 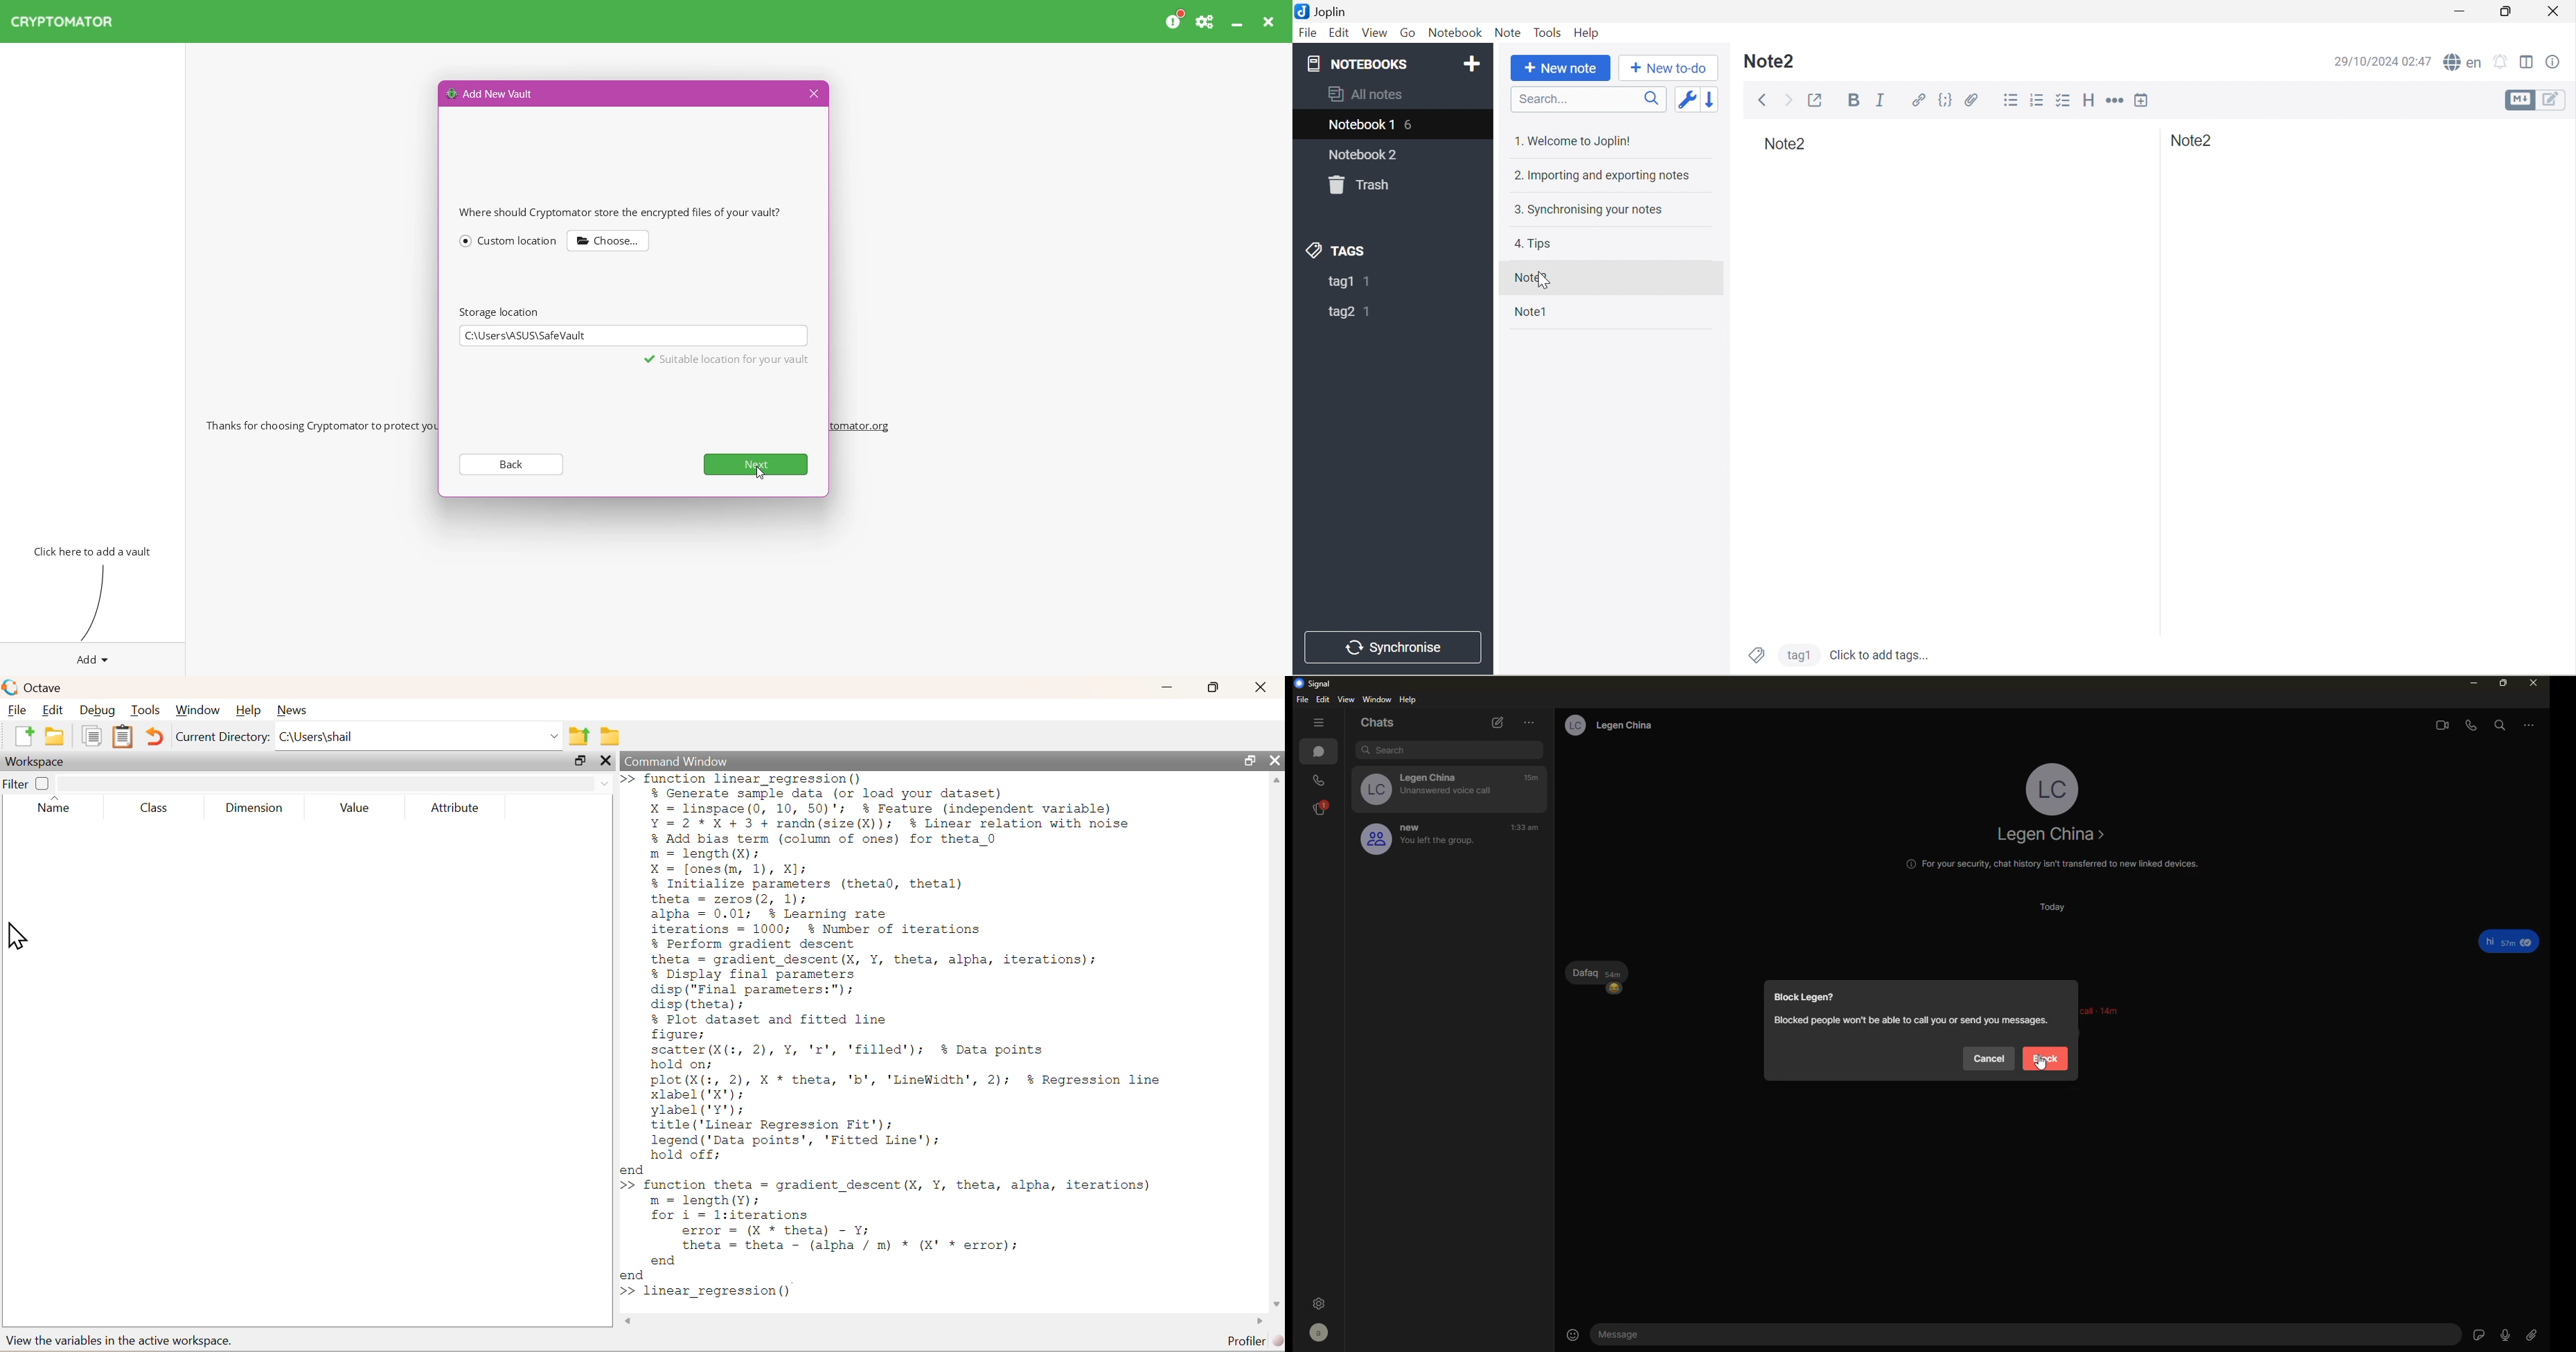 What do you see at coordinates (1339, 282) in the screenshot?
I see `tag1` at bounding box center [1339, 282].